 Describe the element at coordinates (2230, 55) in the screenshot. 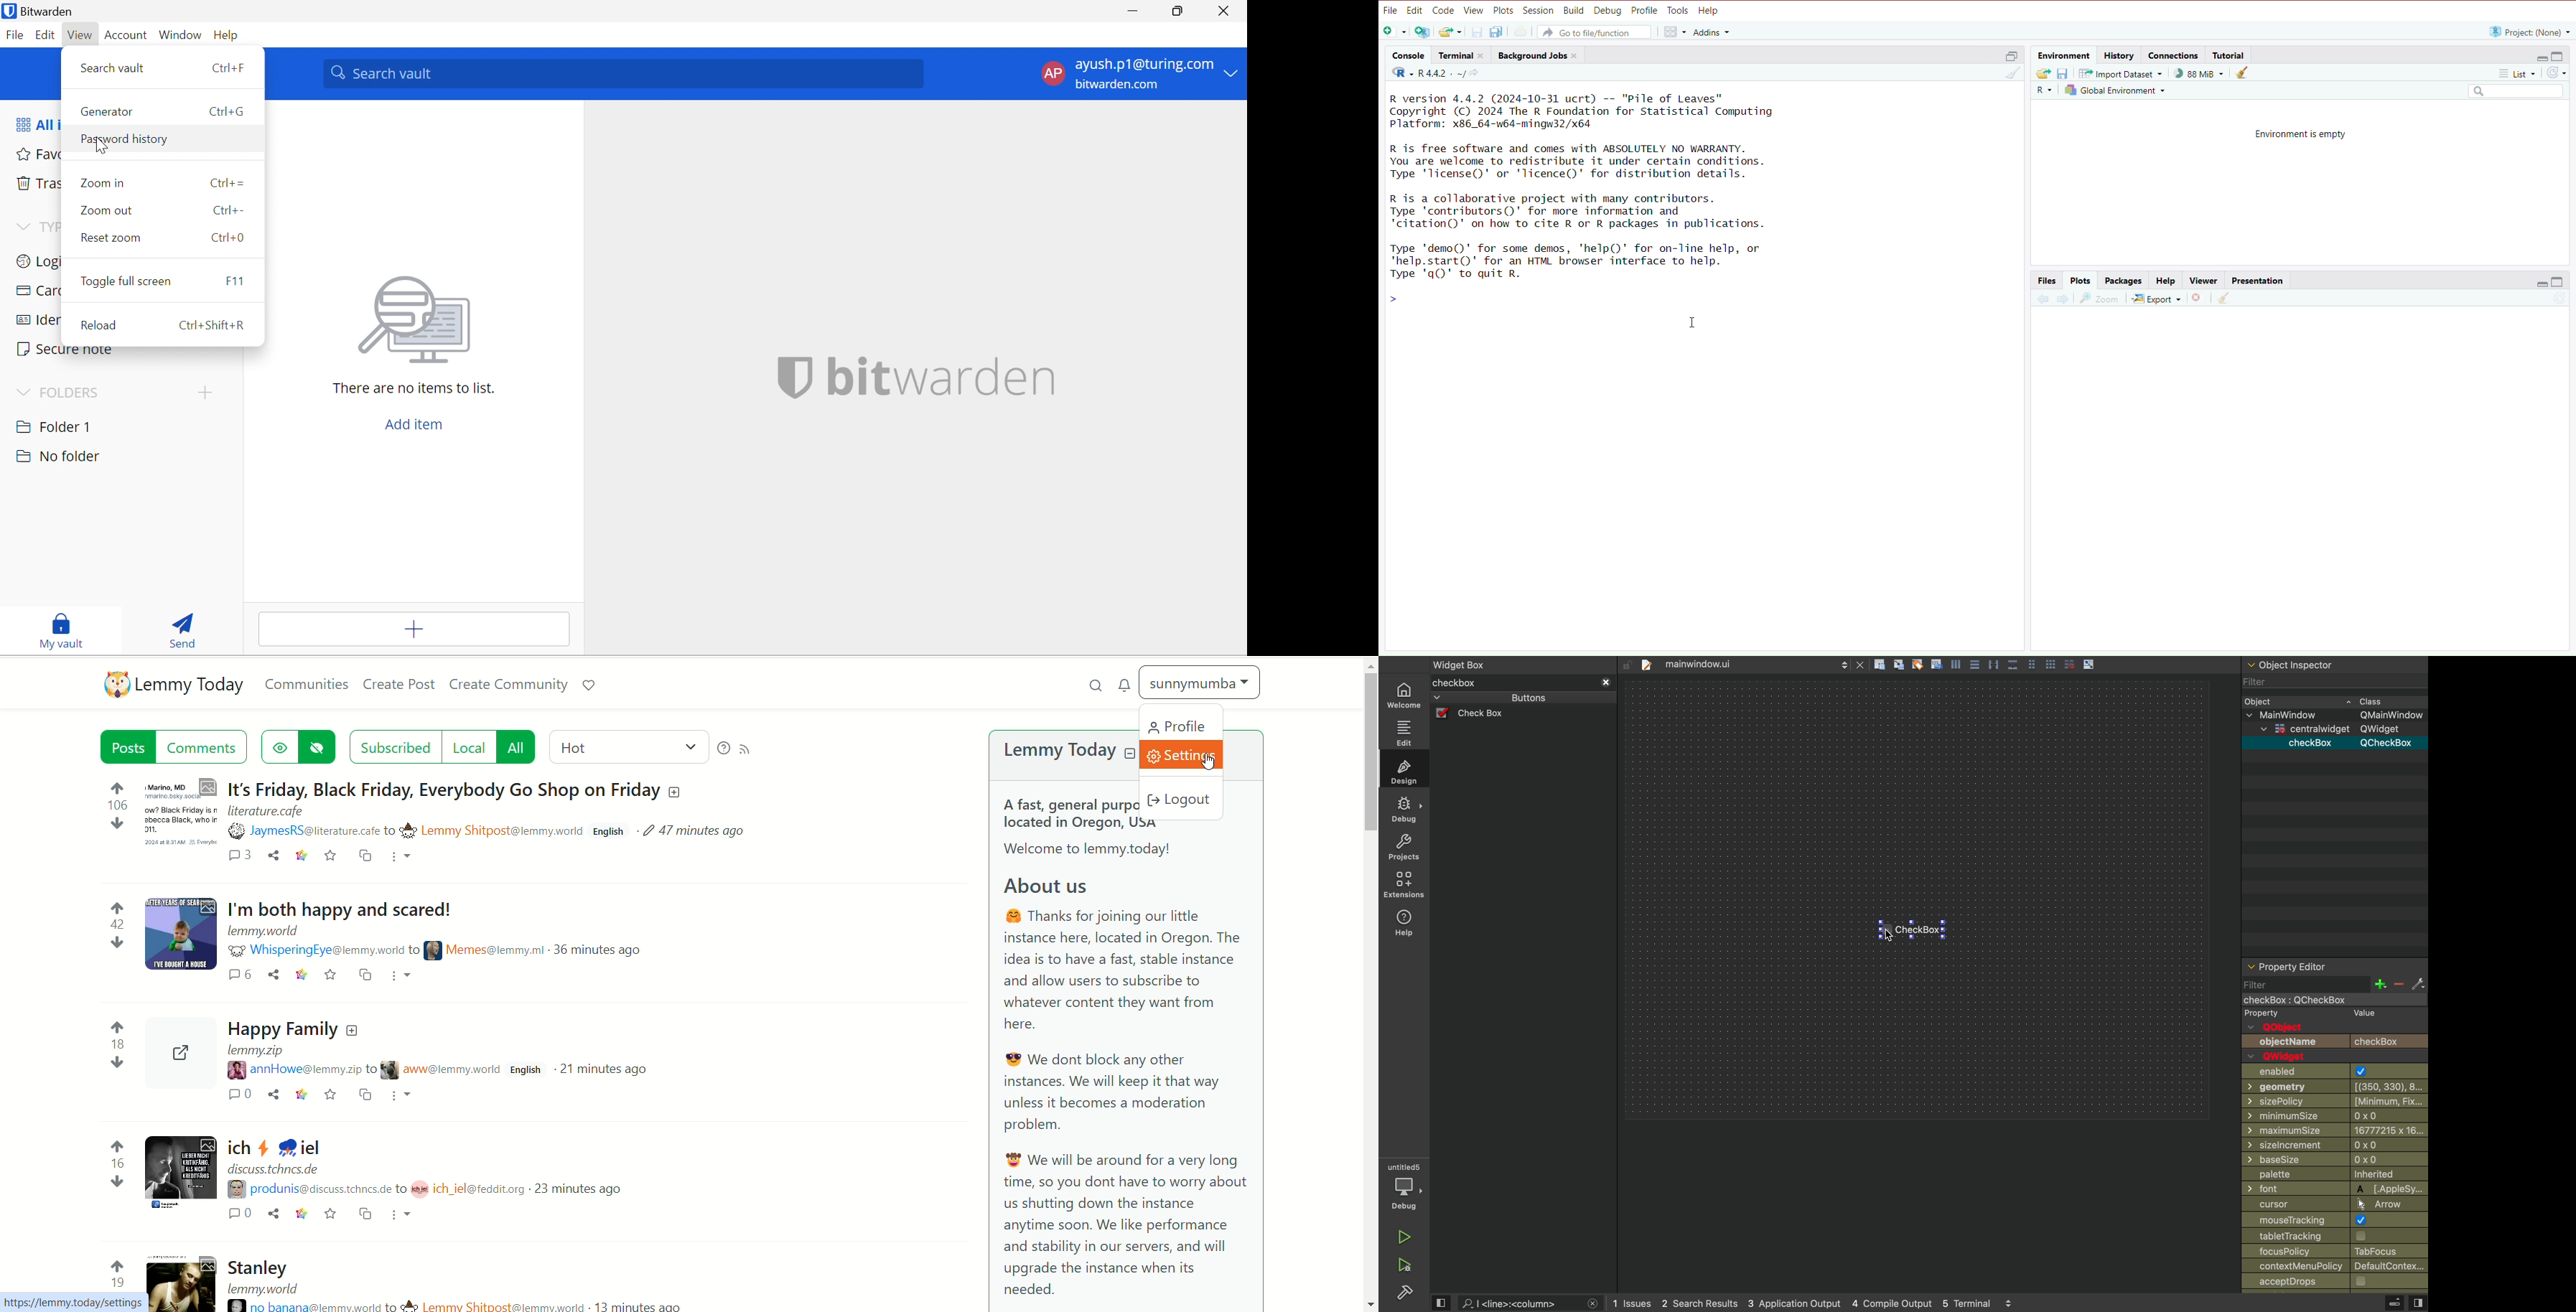

I see `tutorial` at that location.